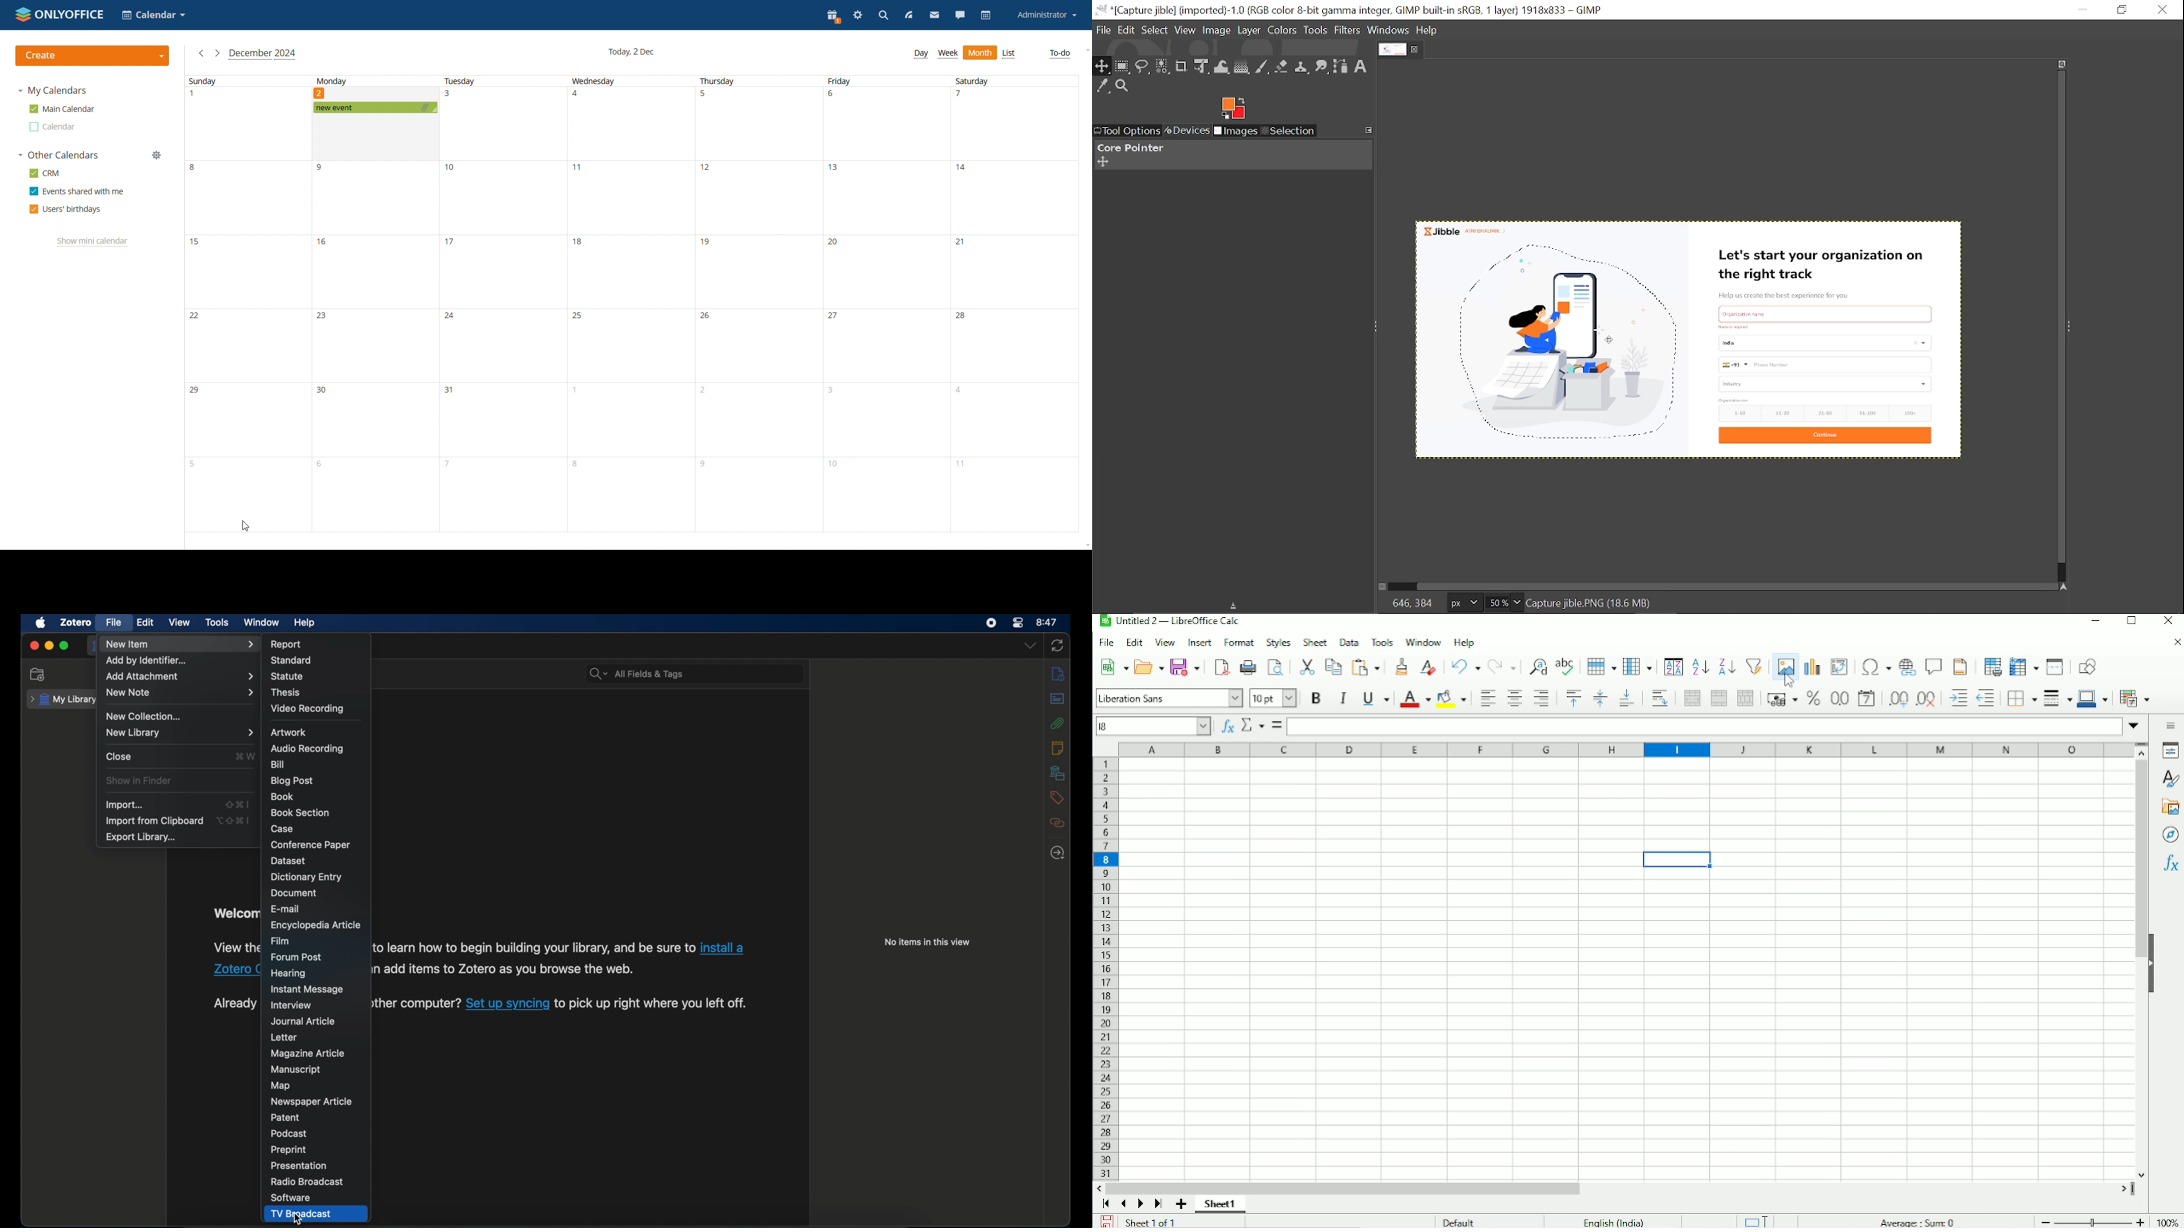 The image size is (2184, 1232). I want to click on book, so click(284, 797).